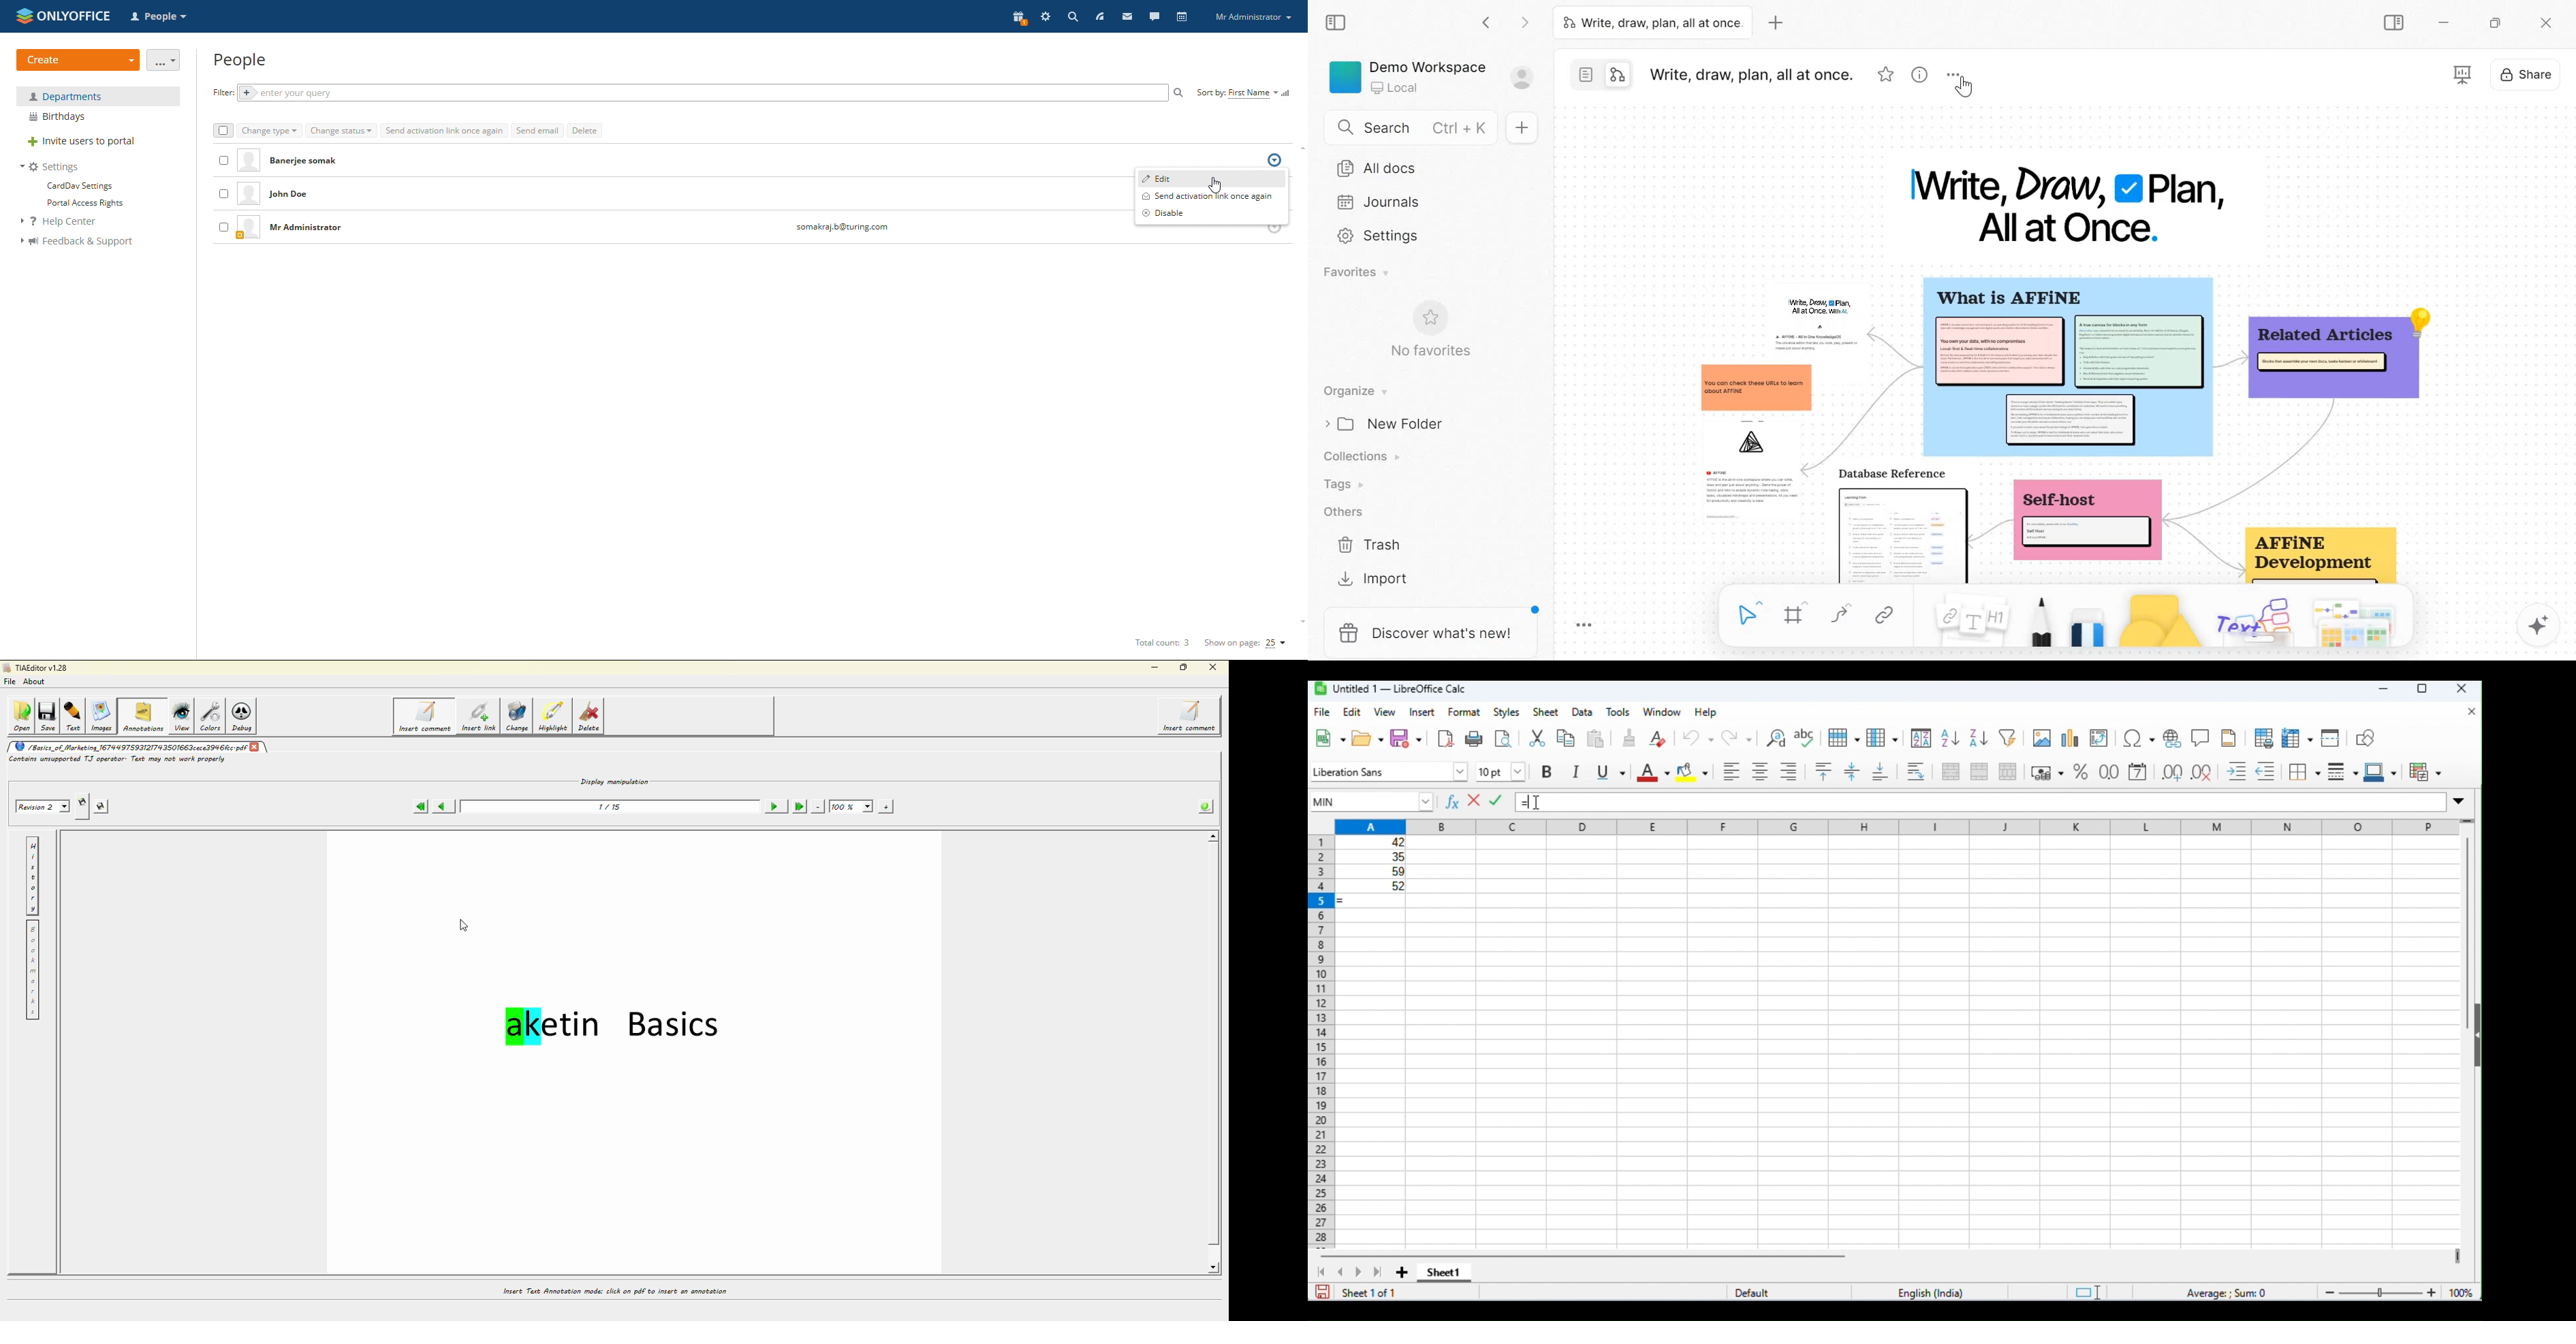 This screenshot has width=2576, height=1344. What do you see at coordinates (1401, 1273) in the screenshot?
I see `add new sheet` at bounding box center [1401, 1273].